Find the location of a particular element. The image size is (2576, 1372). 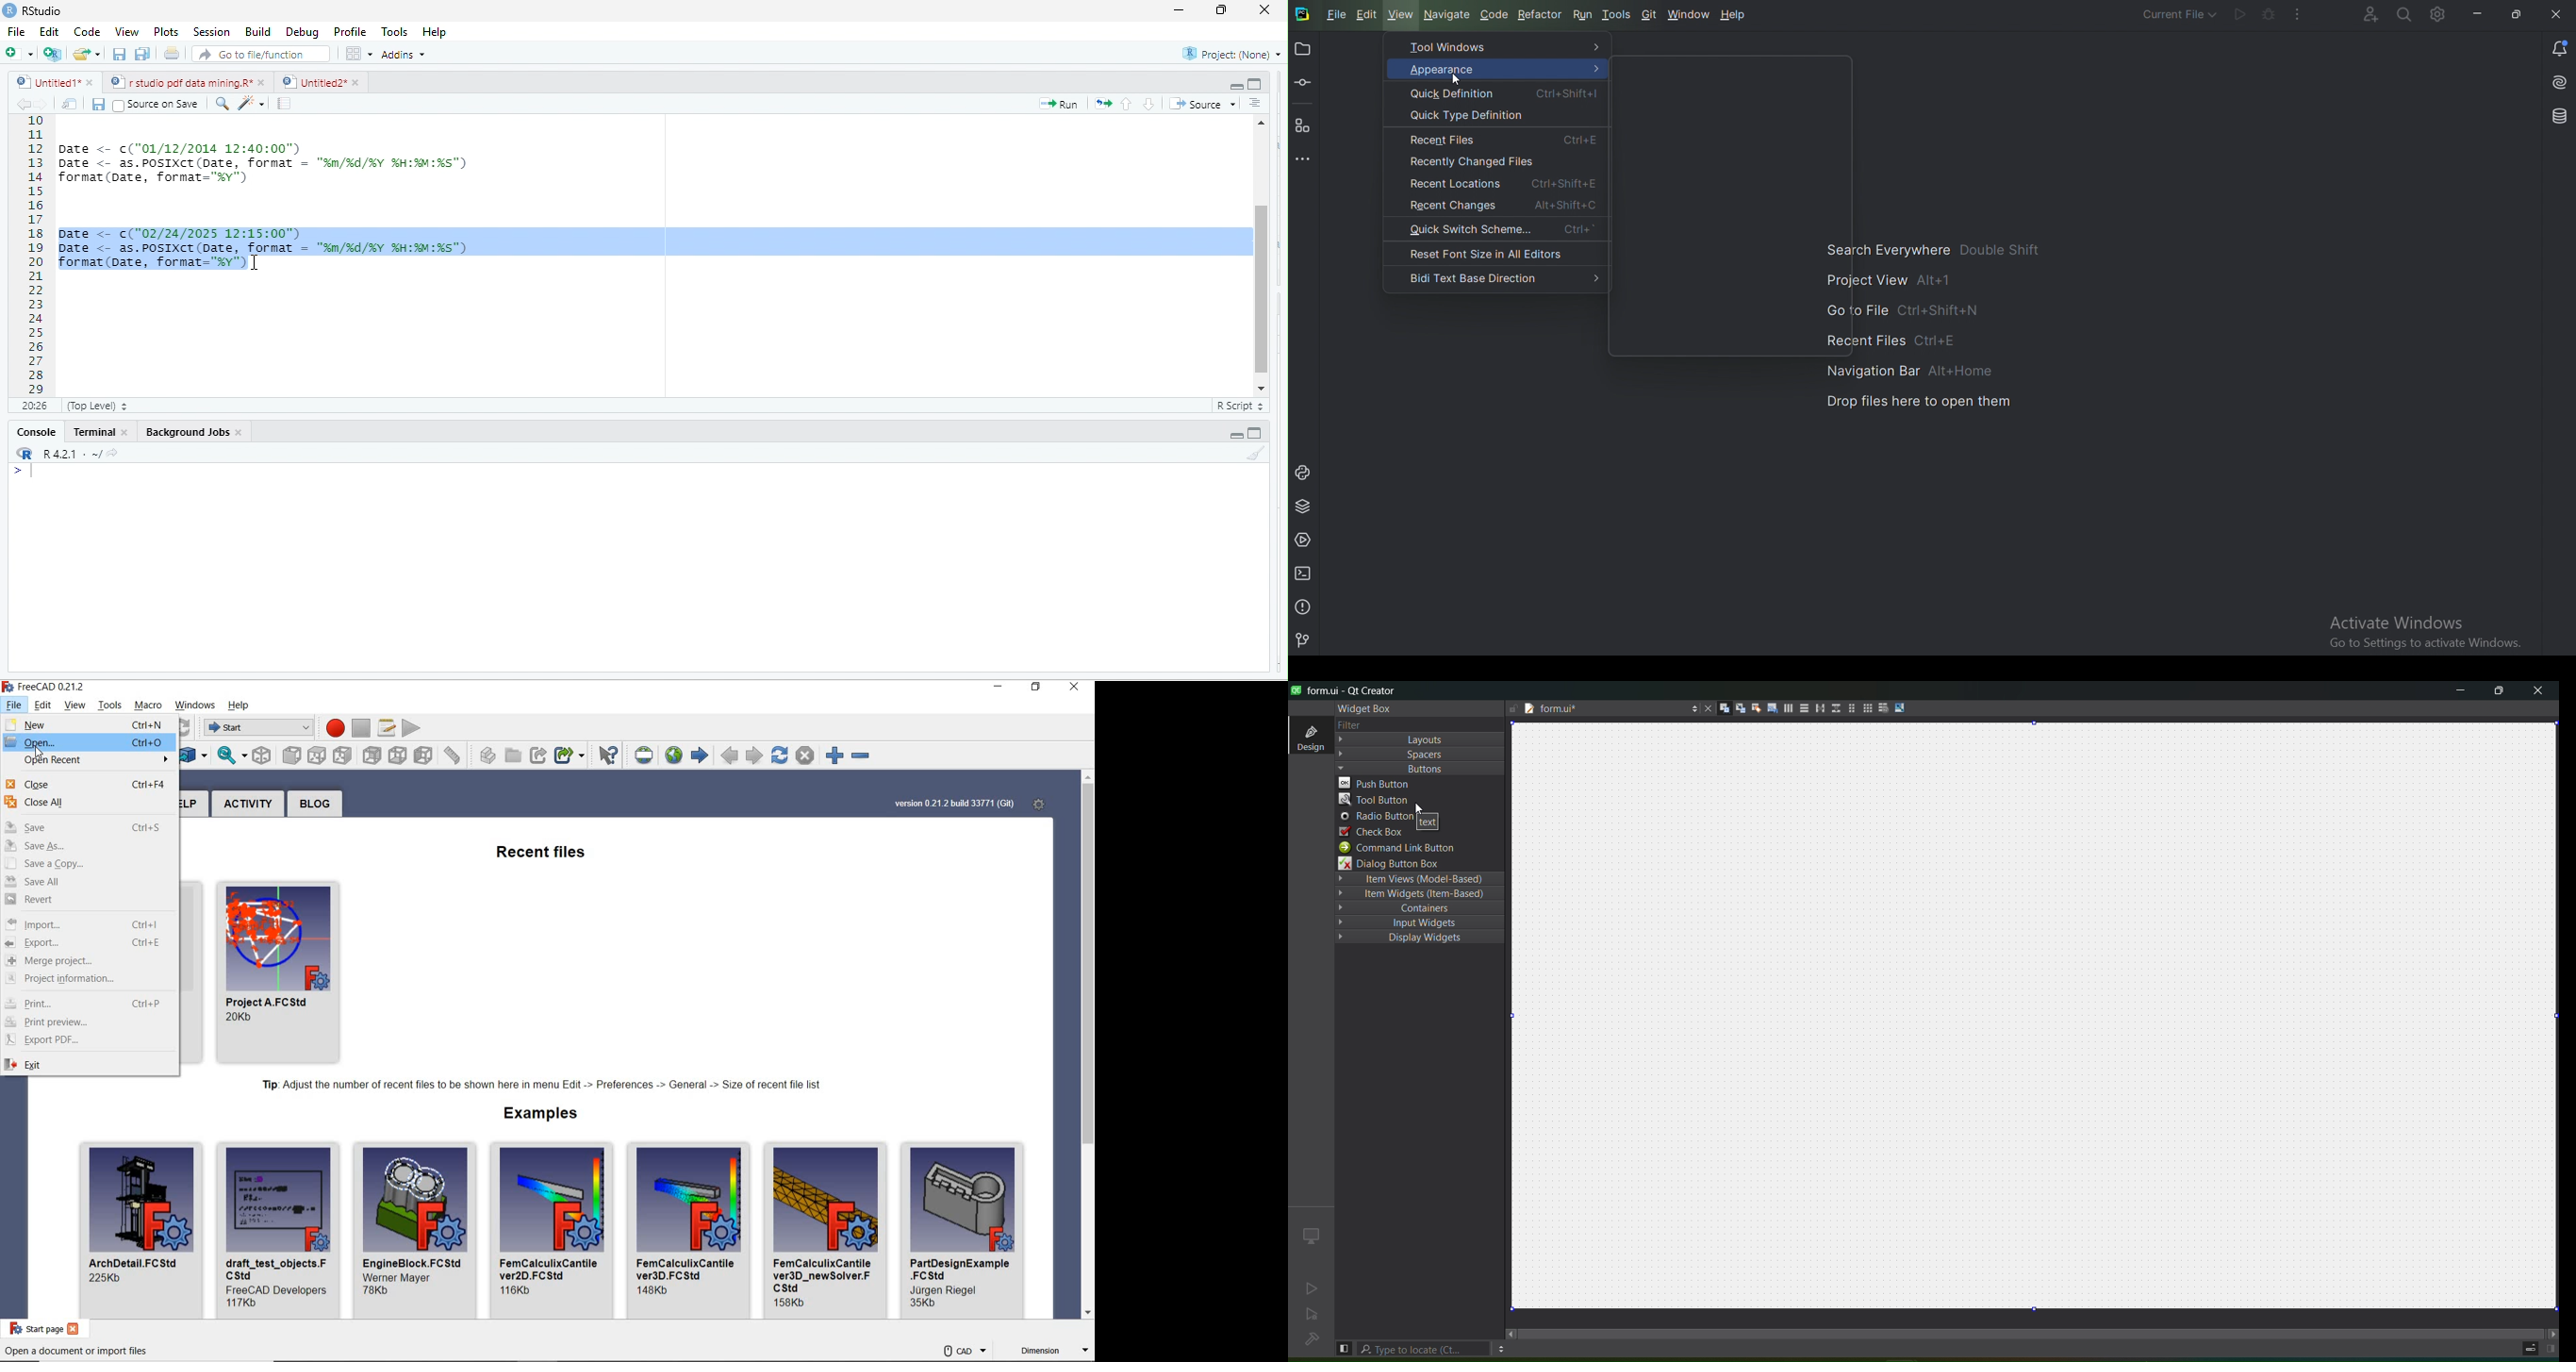

SET URL is located at coordinates (646, 755).